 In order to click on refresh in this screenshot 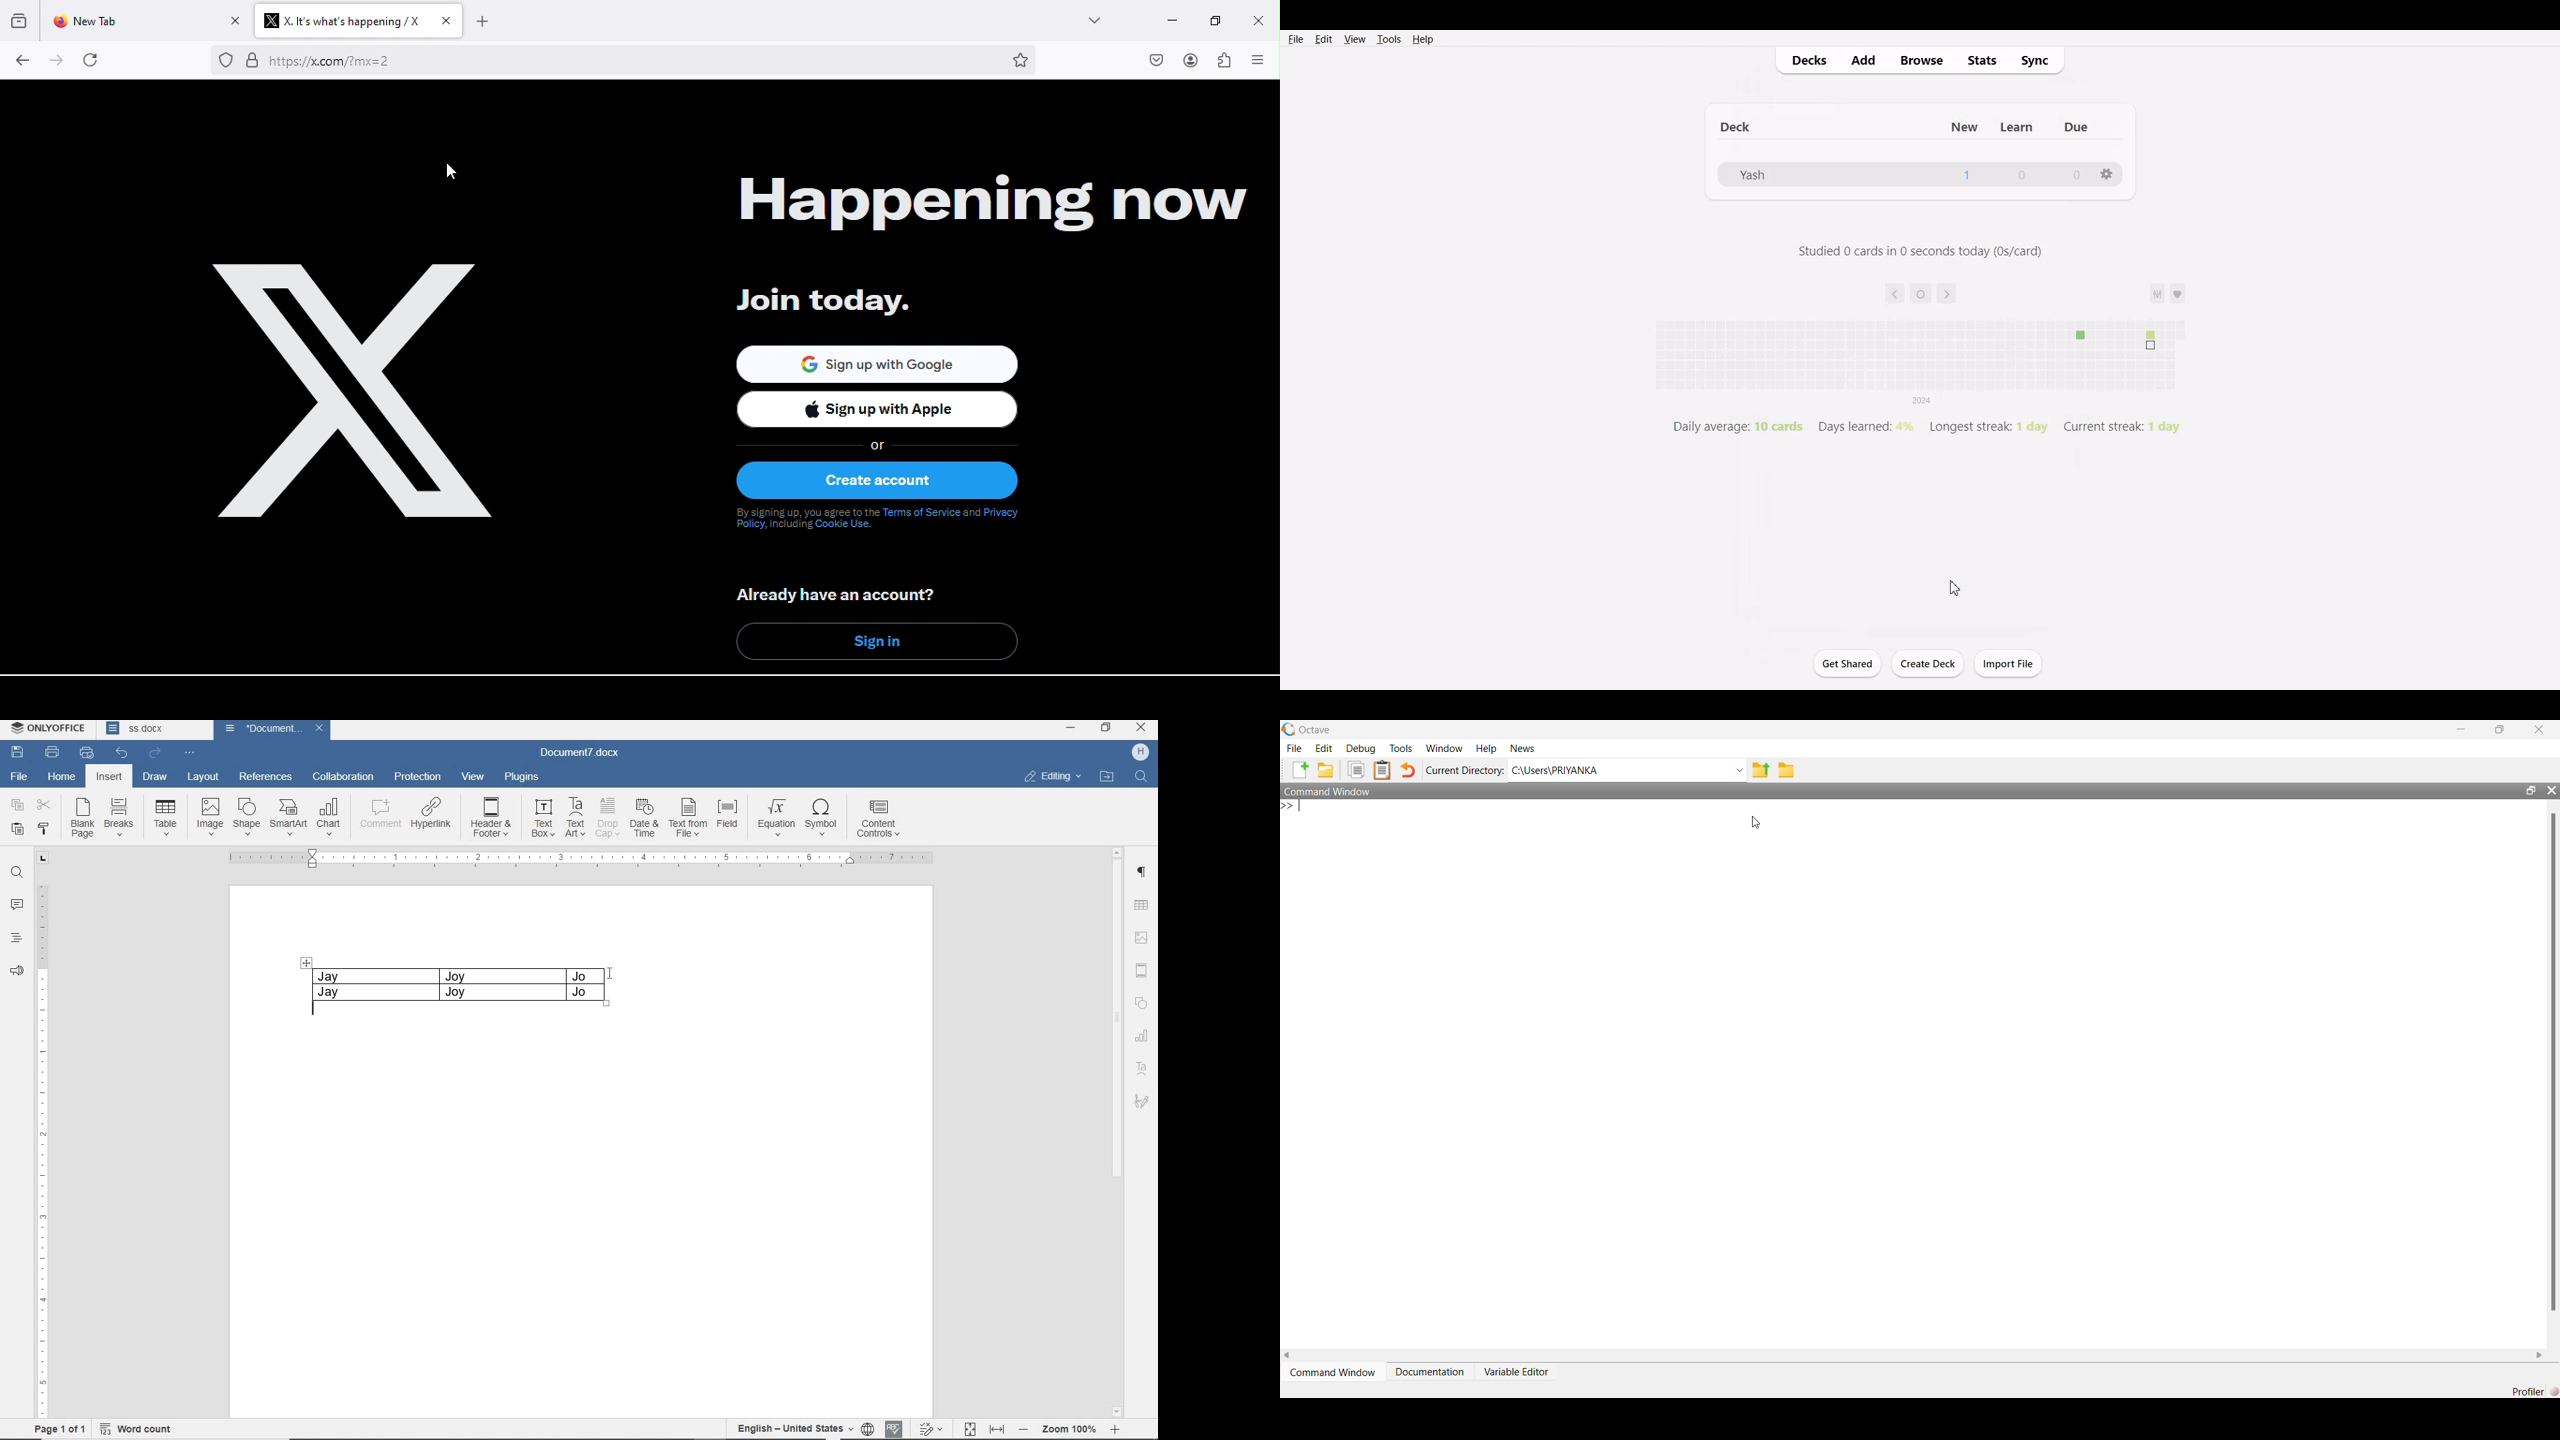, I will do `click(90, 62)`.